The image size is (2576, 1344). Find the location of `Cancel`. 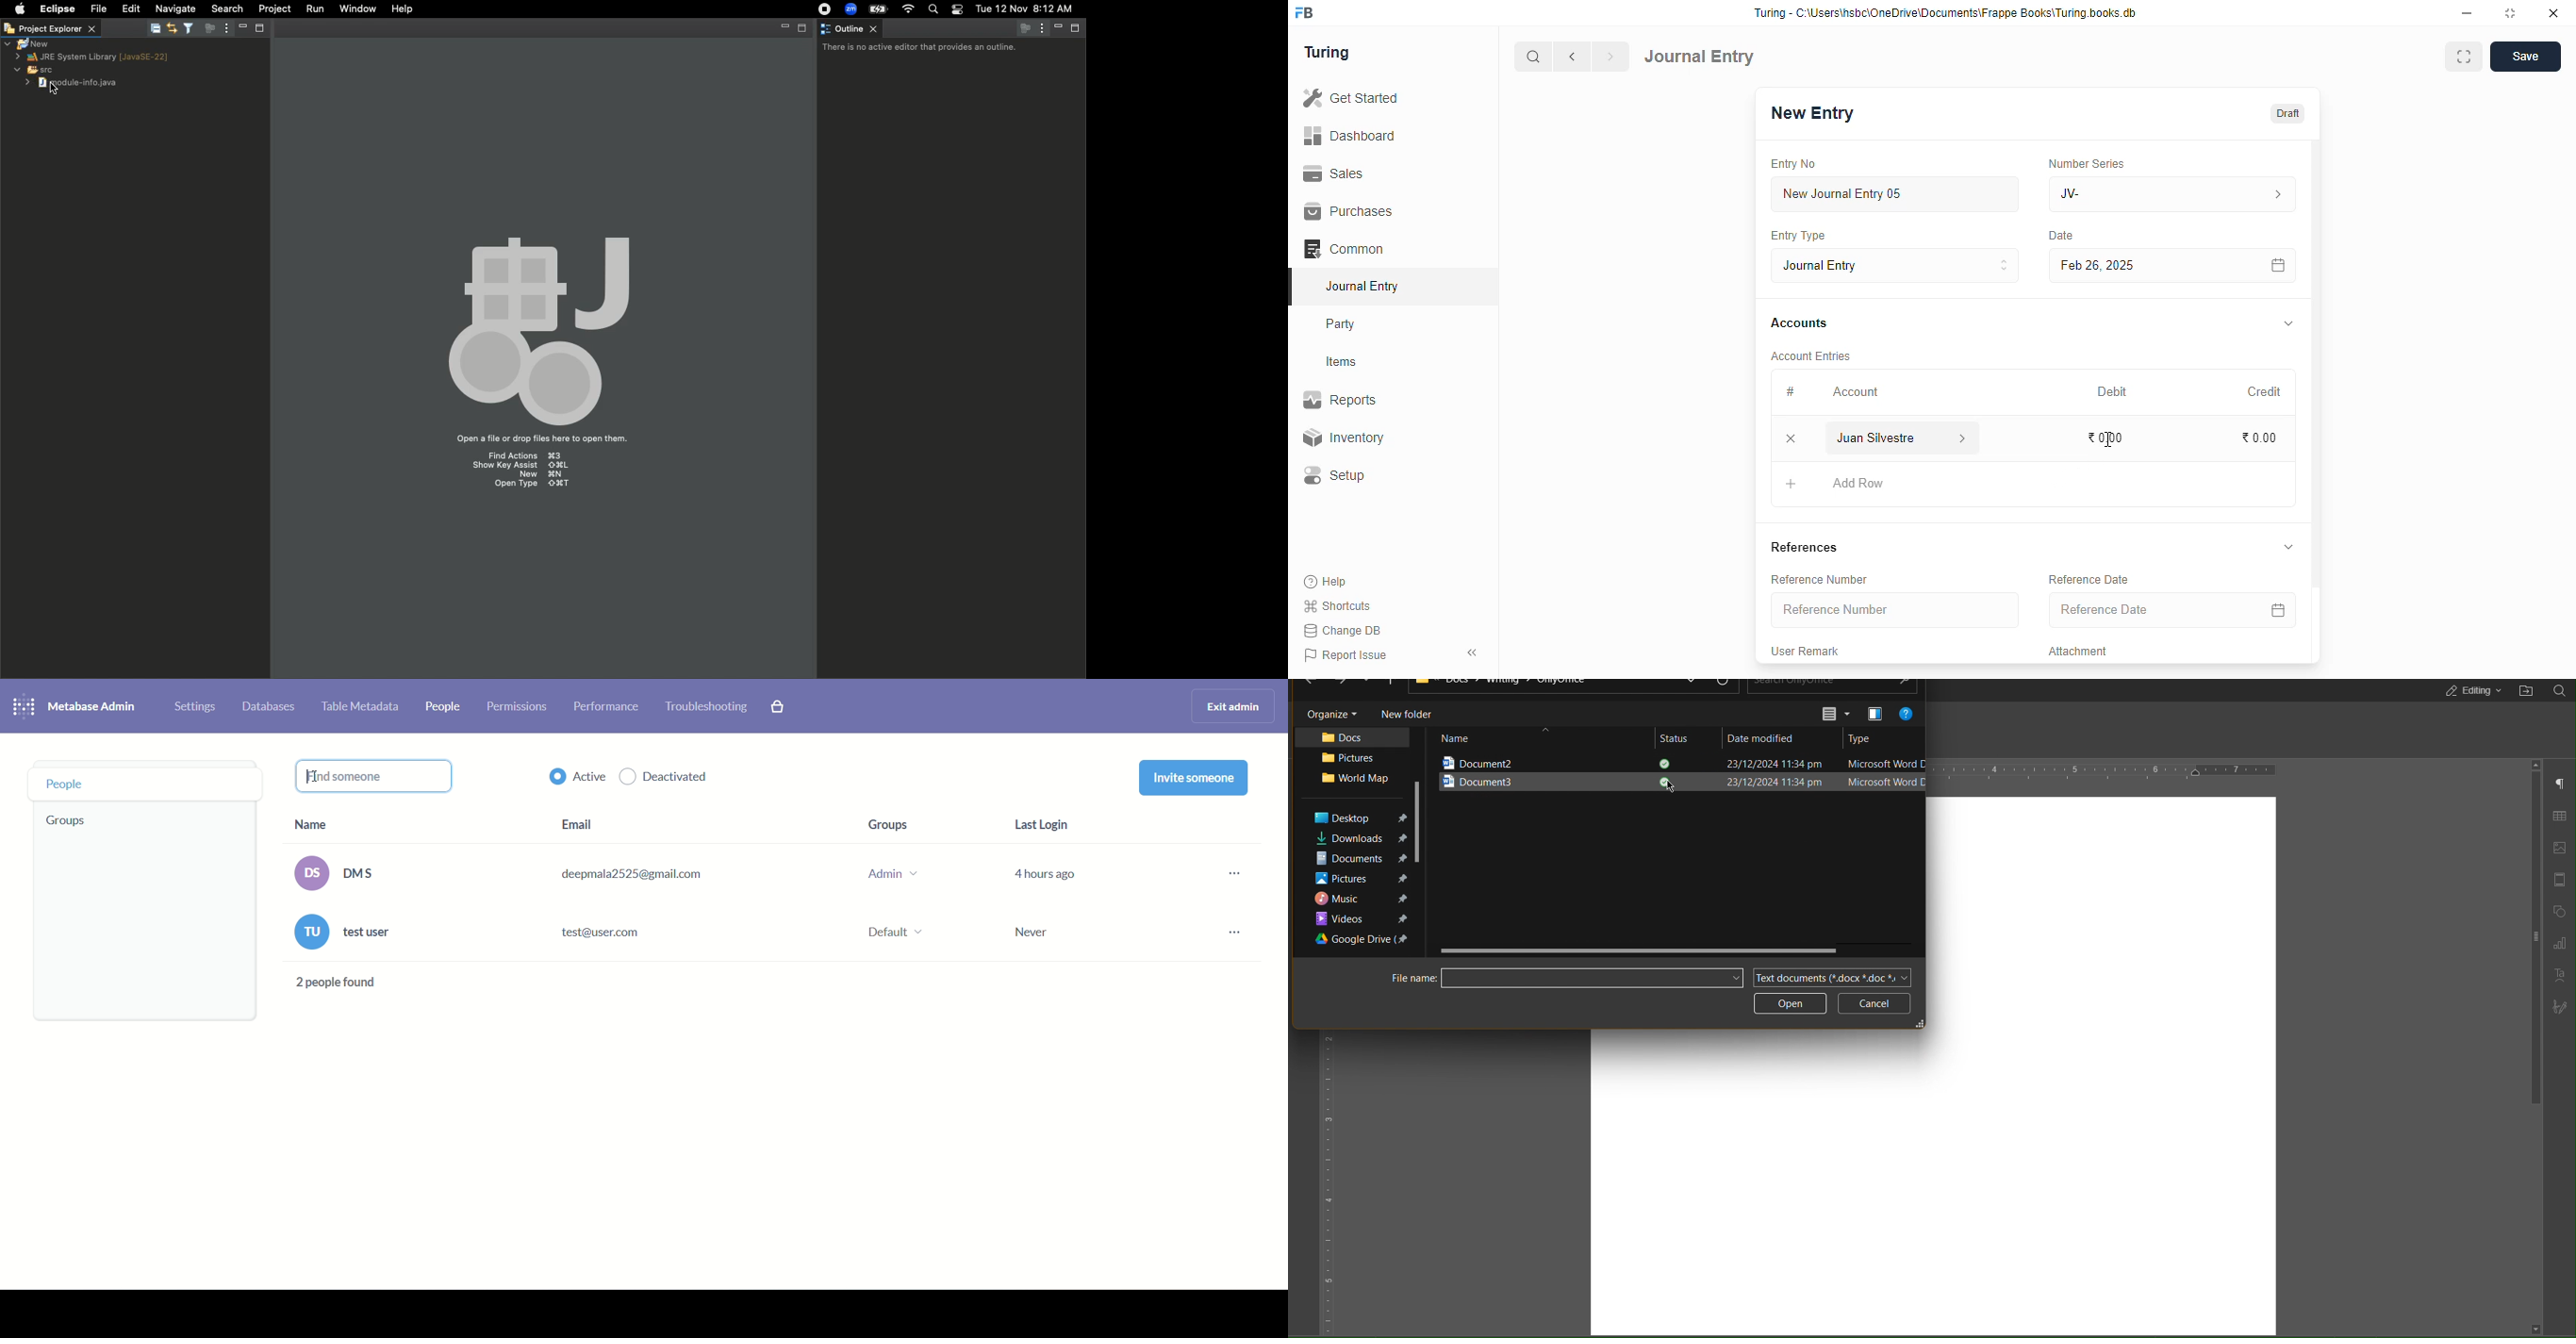

Cancel is located at coordinates (1874, 1004).